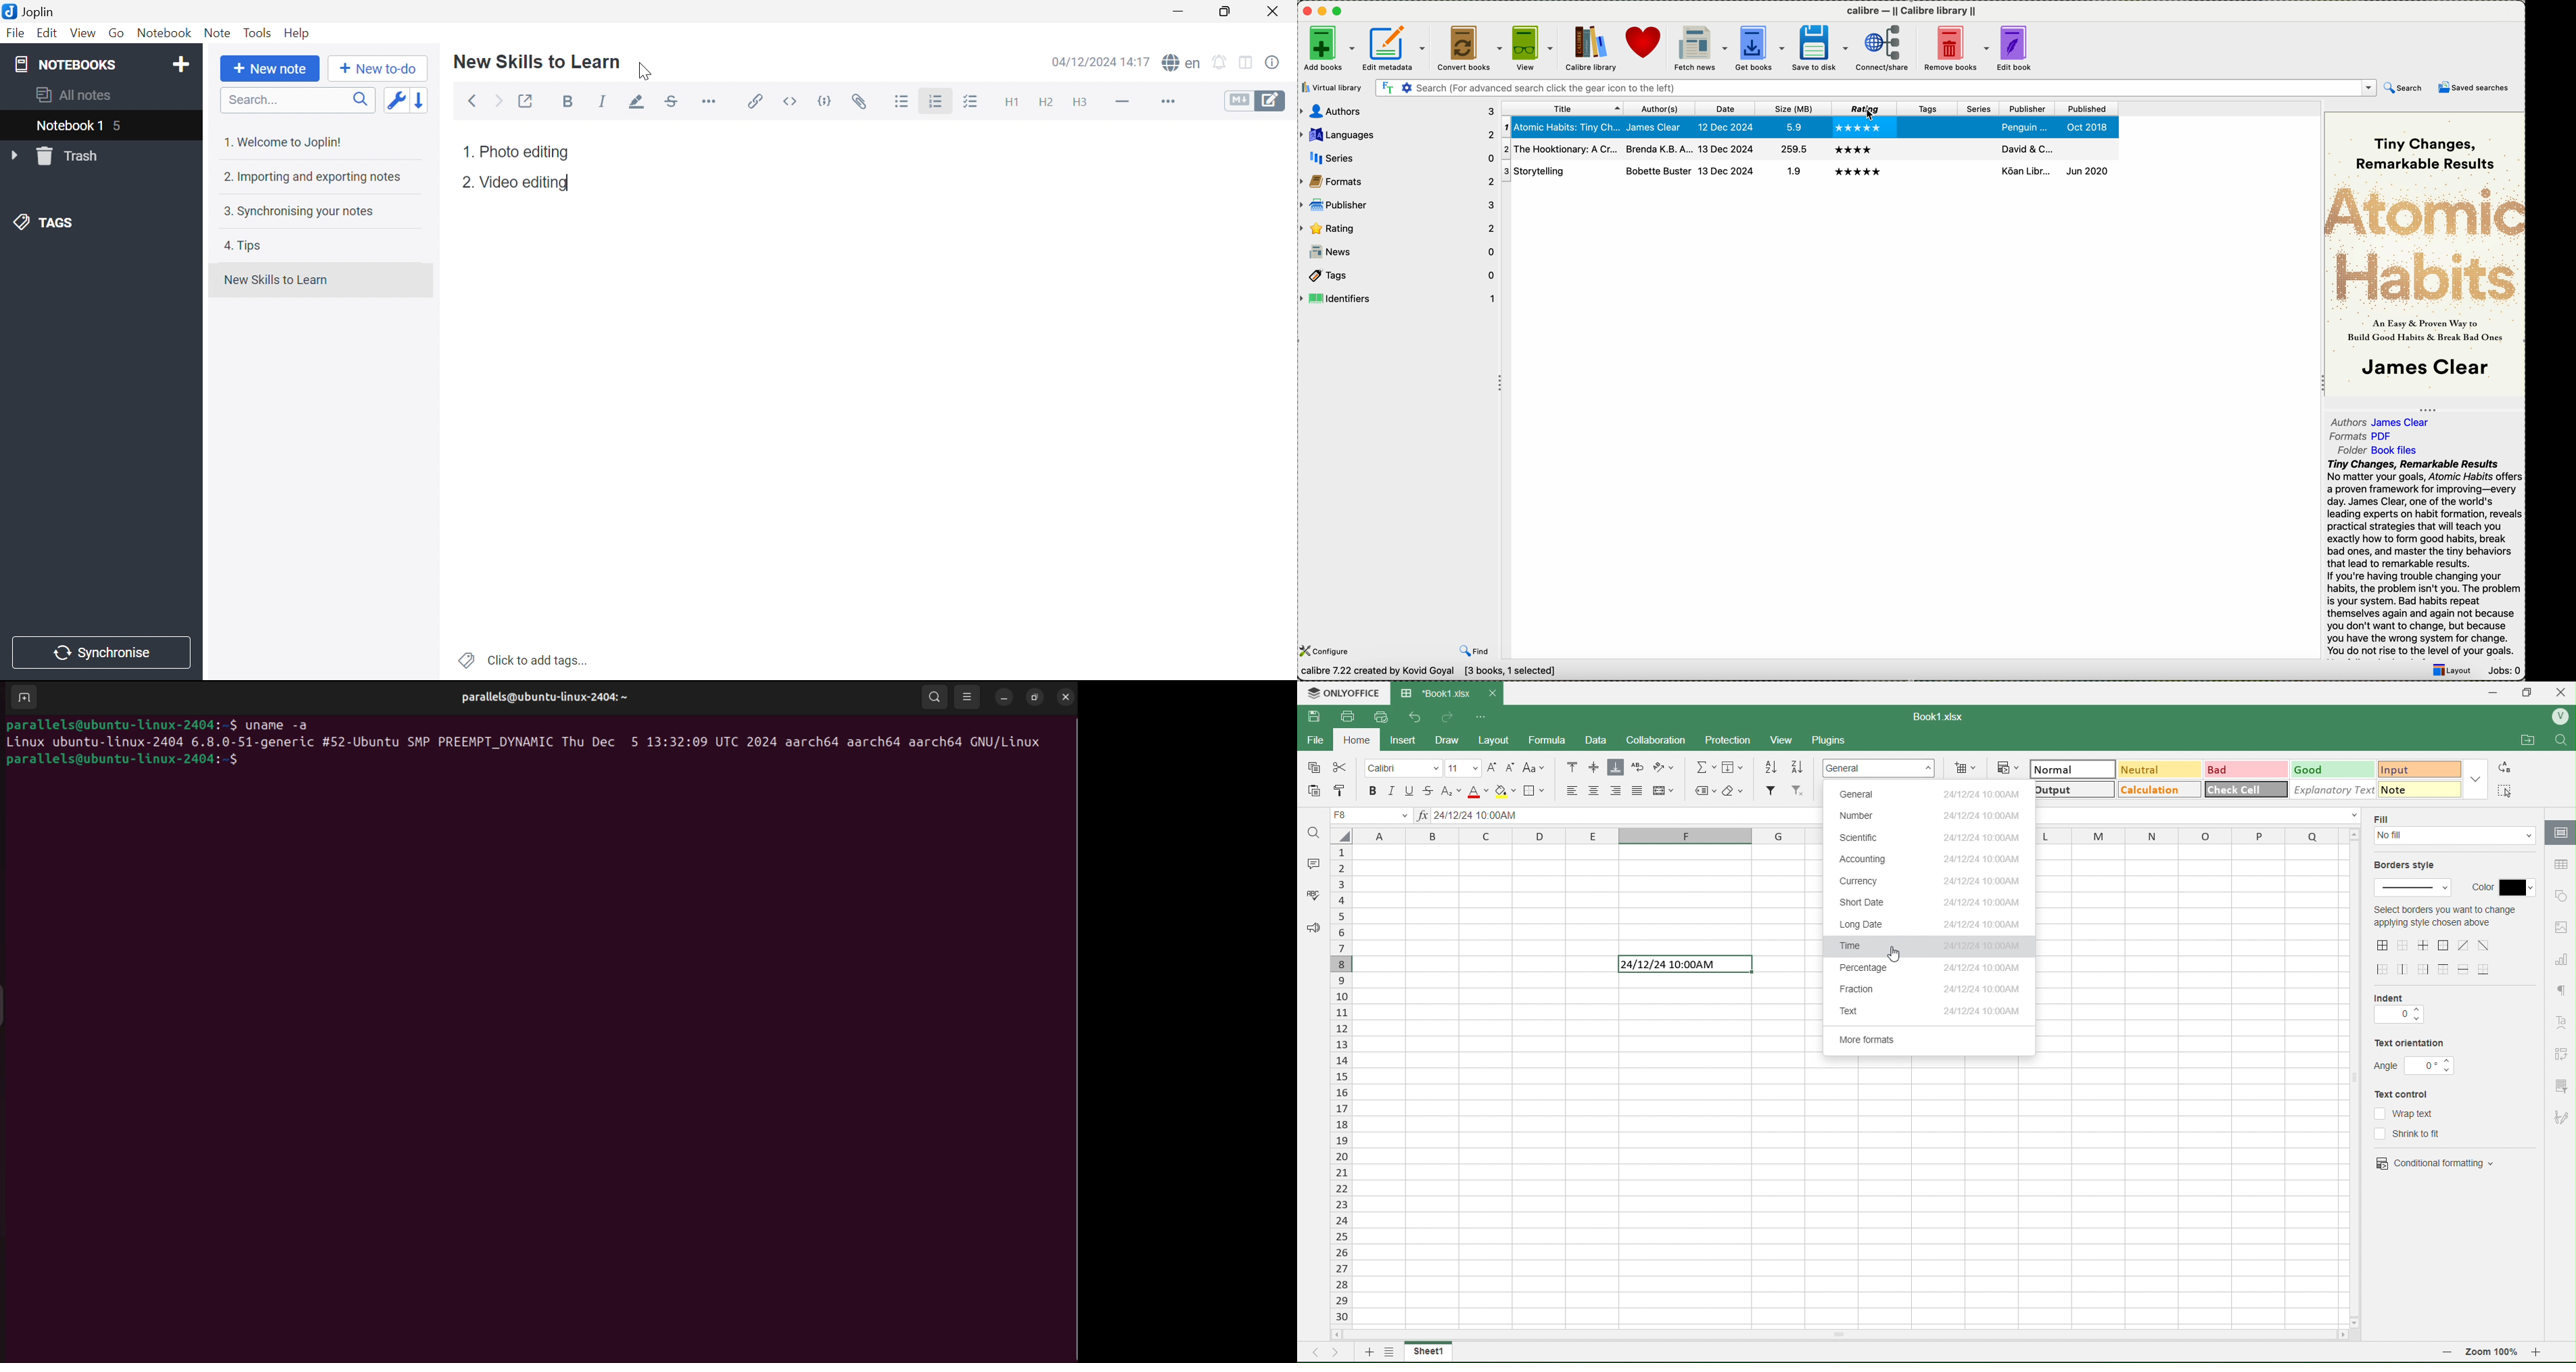 Image resolution: width=2576 pixels, height=1372 pixels. What do you see at coordinates (1943, 715) in the screenshot?
I see `Book1.xlsx` at bounding box center [1943, 715].